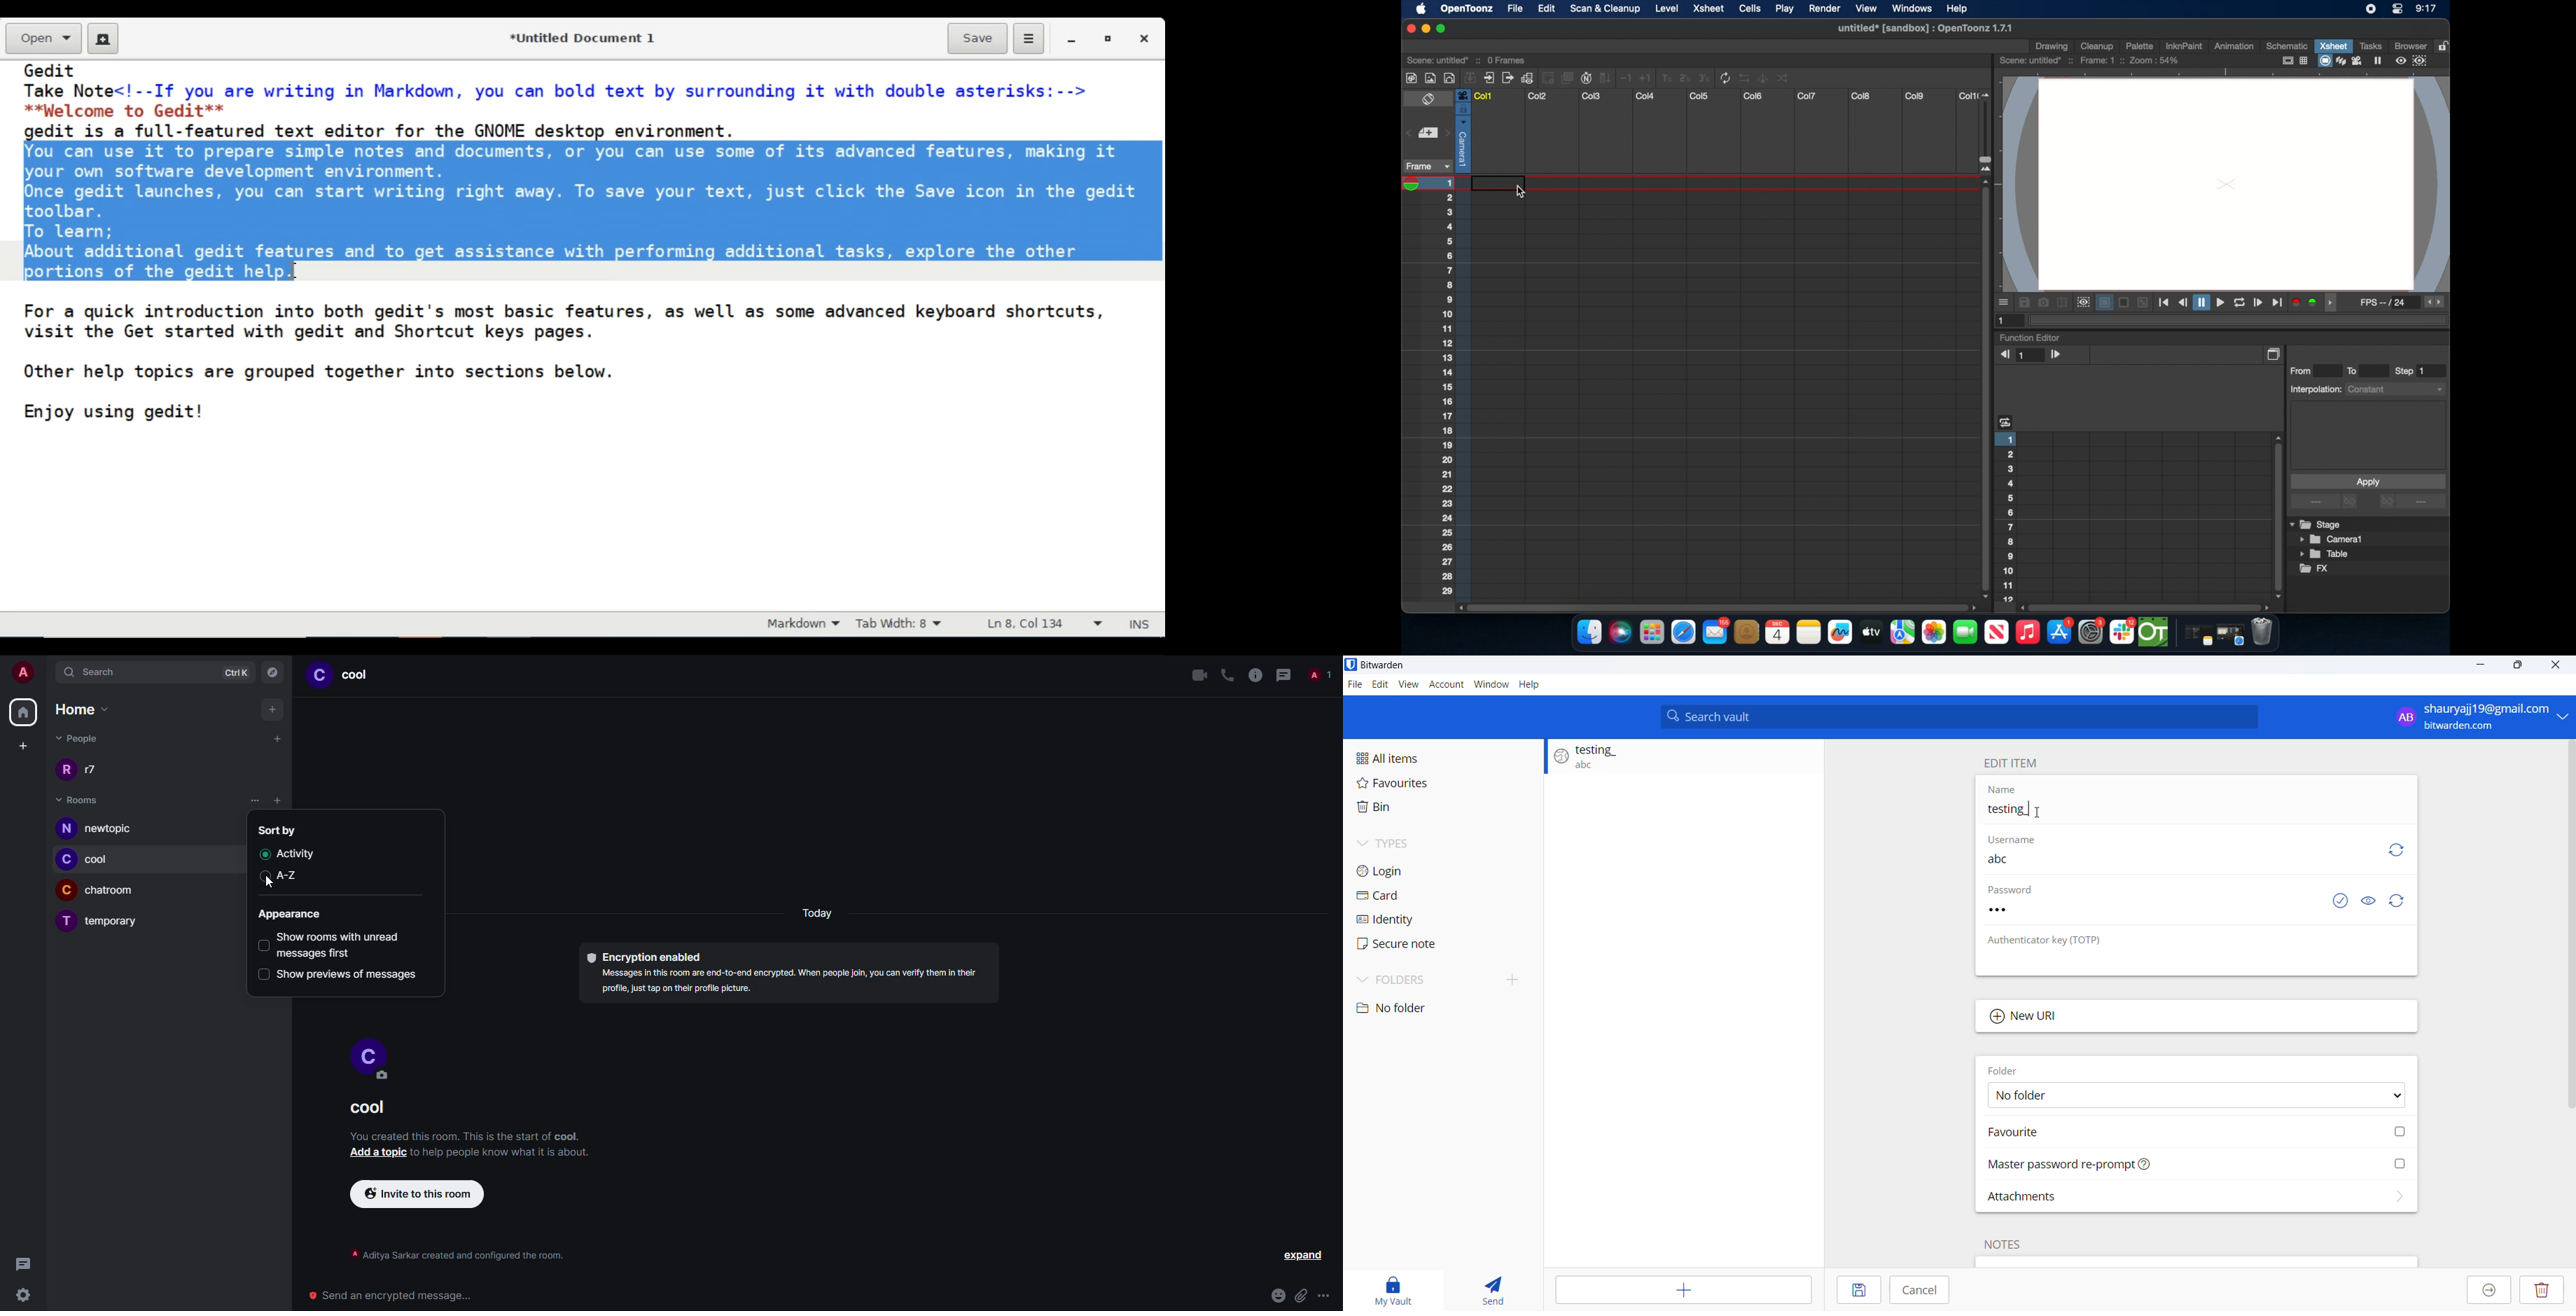 This screenshot has width=2576, height=1316. Describe the element at coordinates (1302, 1296) in the screenshot. I see `attach` at that location.